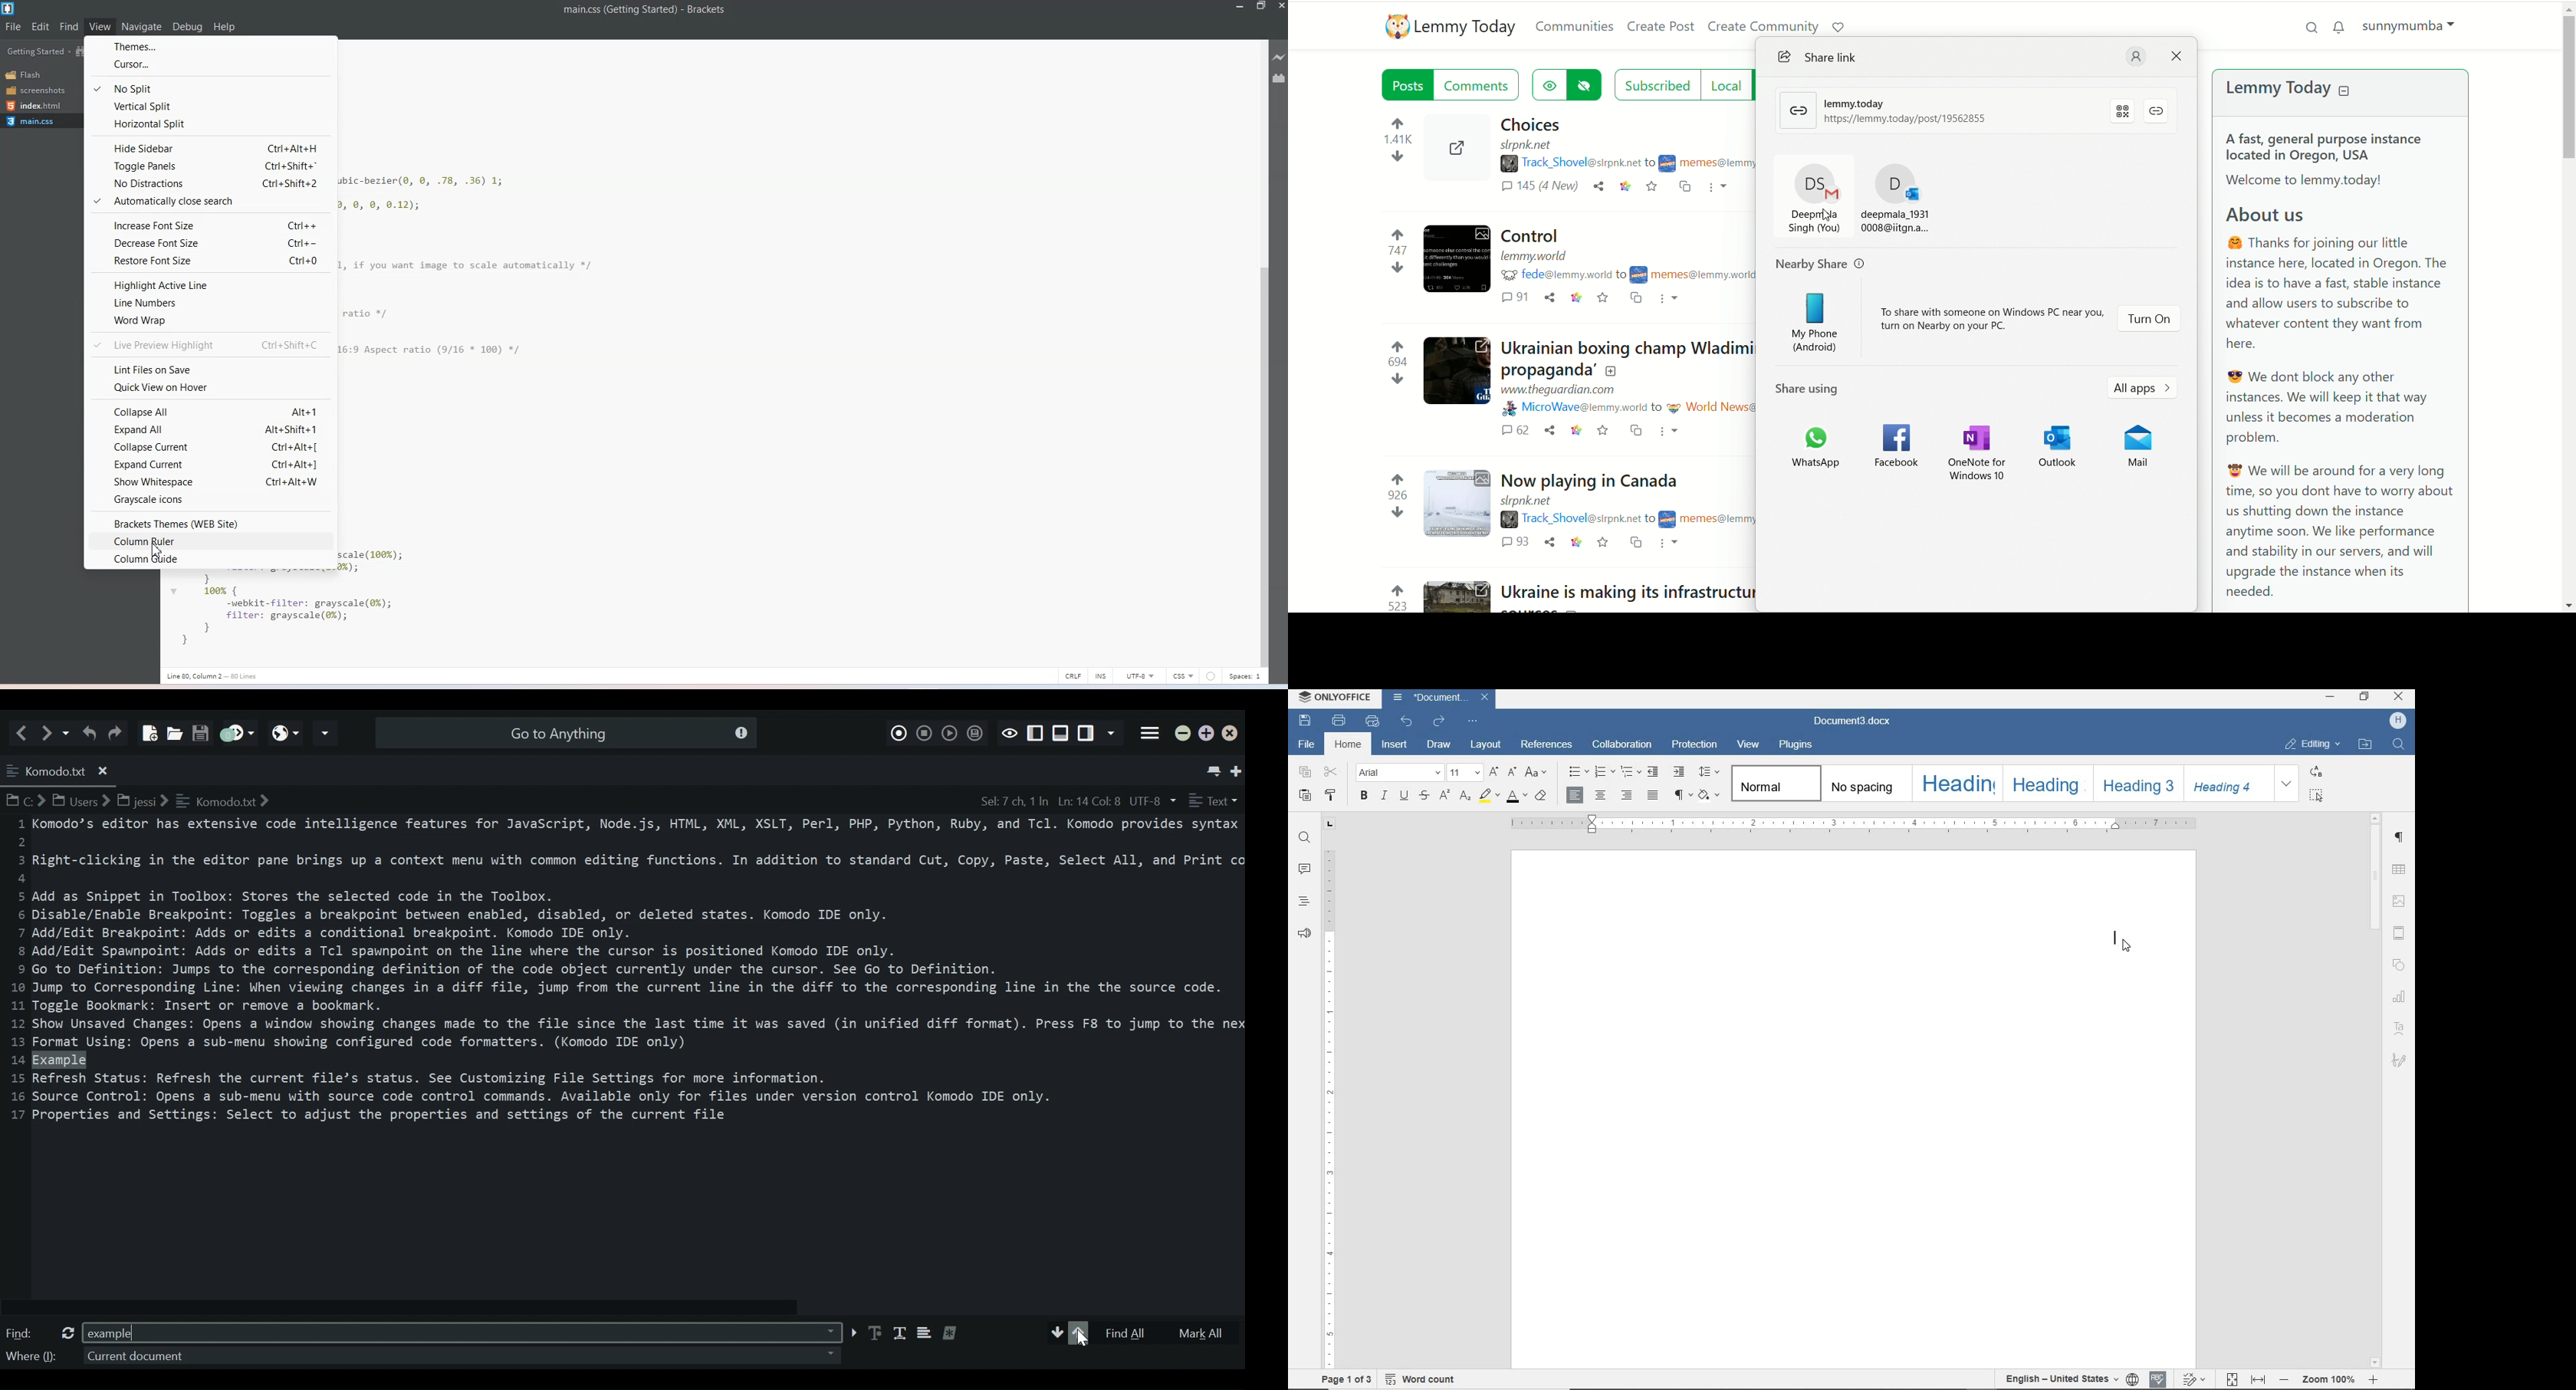 Image resolution: width=2576 pixels, height=1400 pixels. I want to click on Expand the post with the image, so click(1458, 505).